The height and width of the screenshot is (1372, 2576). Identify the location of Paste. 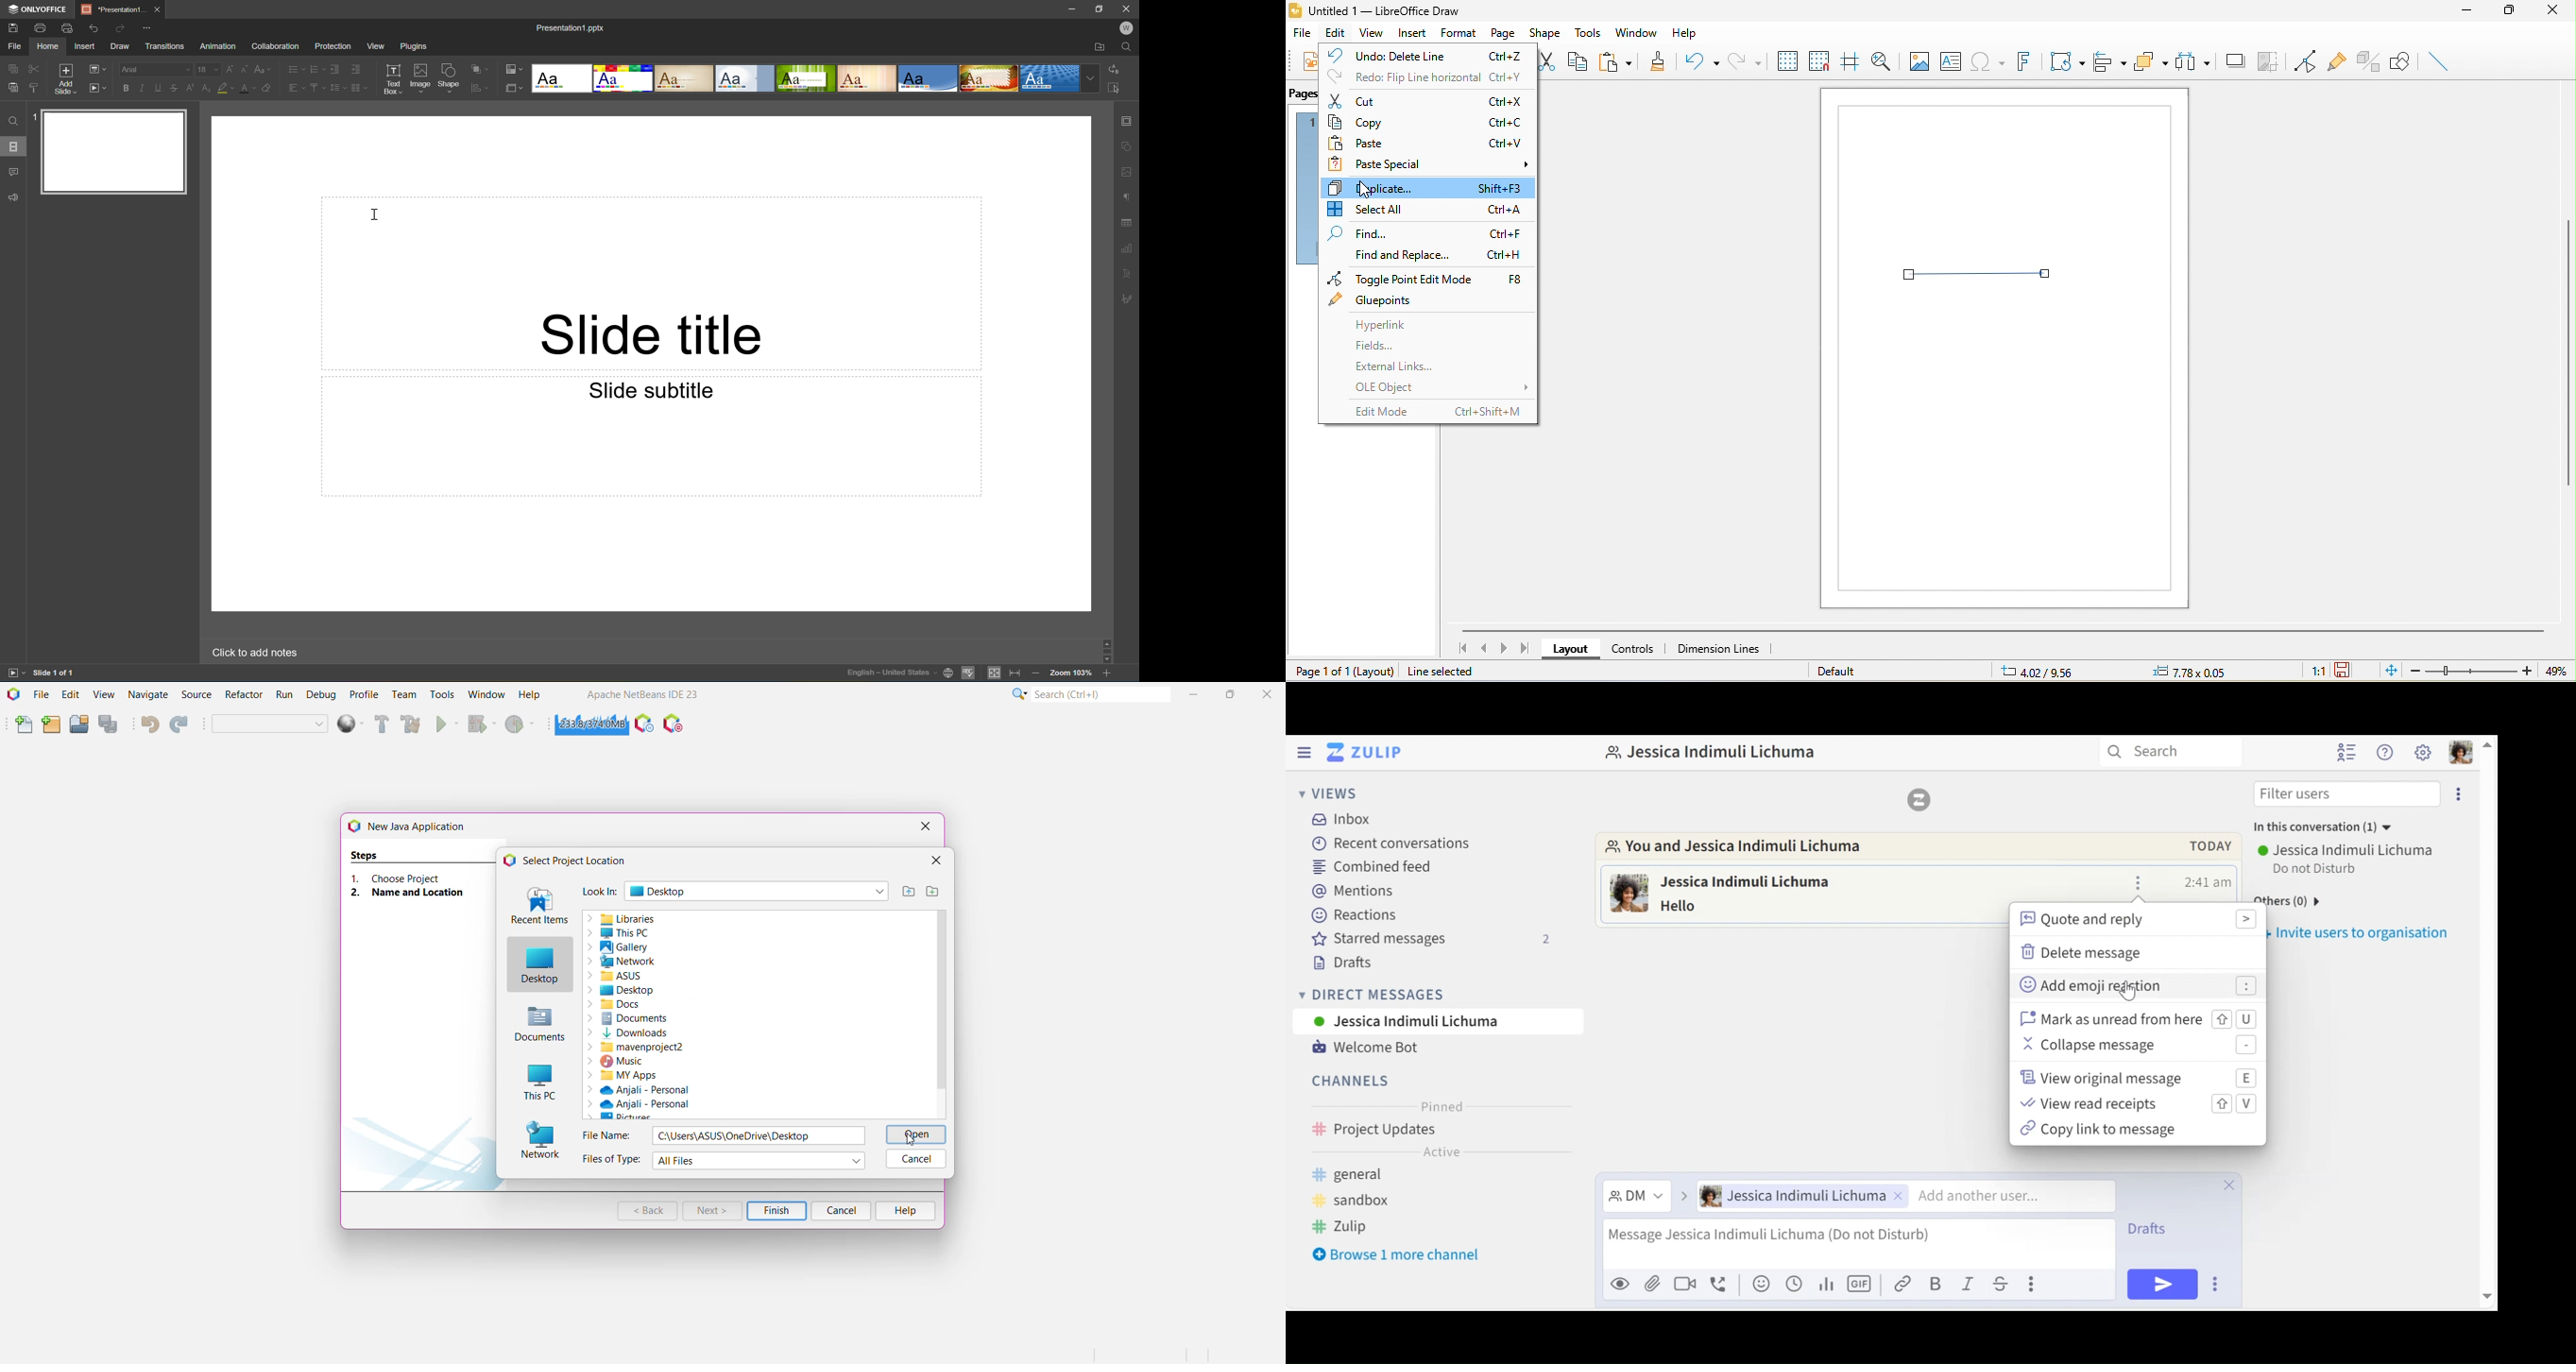
(13, 87).